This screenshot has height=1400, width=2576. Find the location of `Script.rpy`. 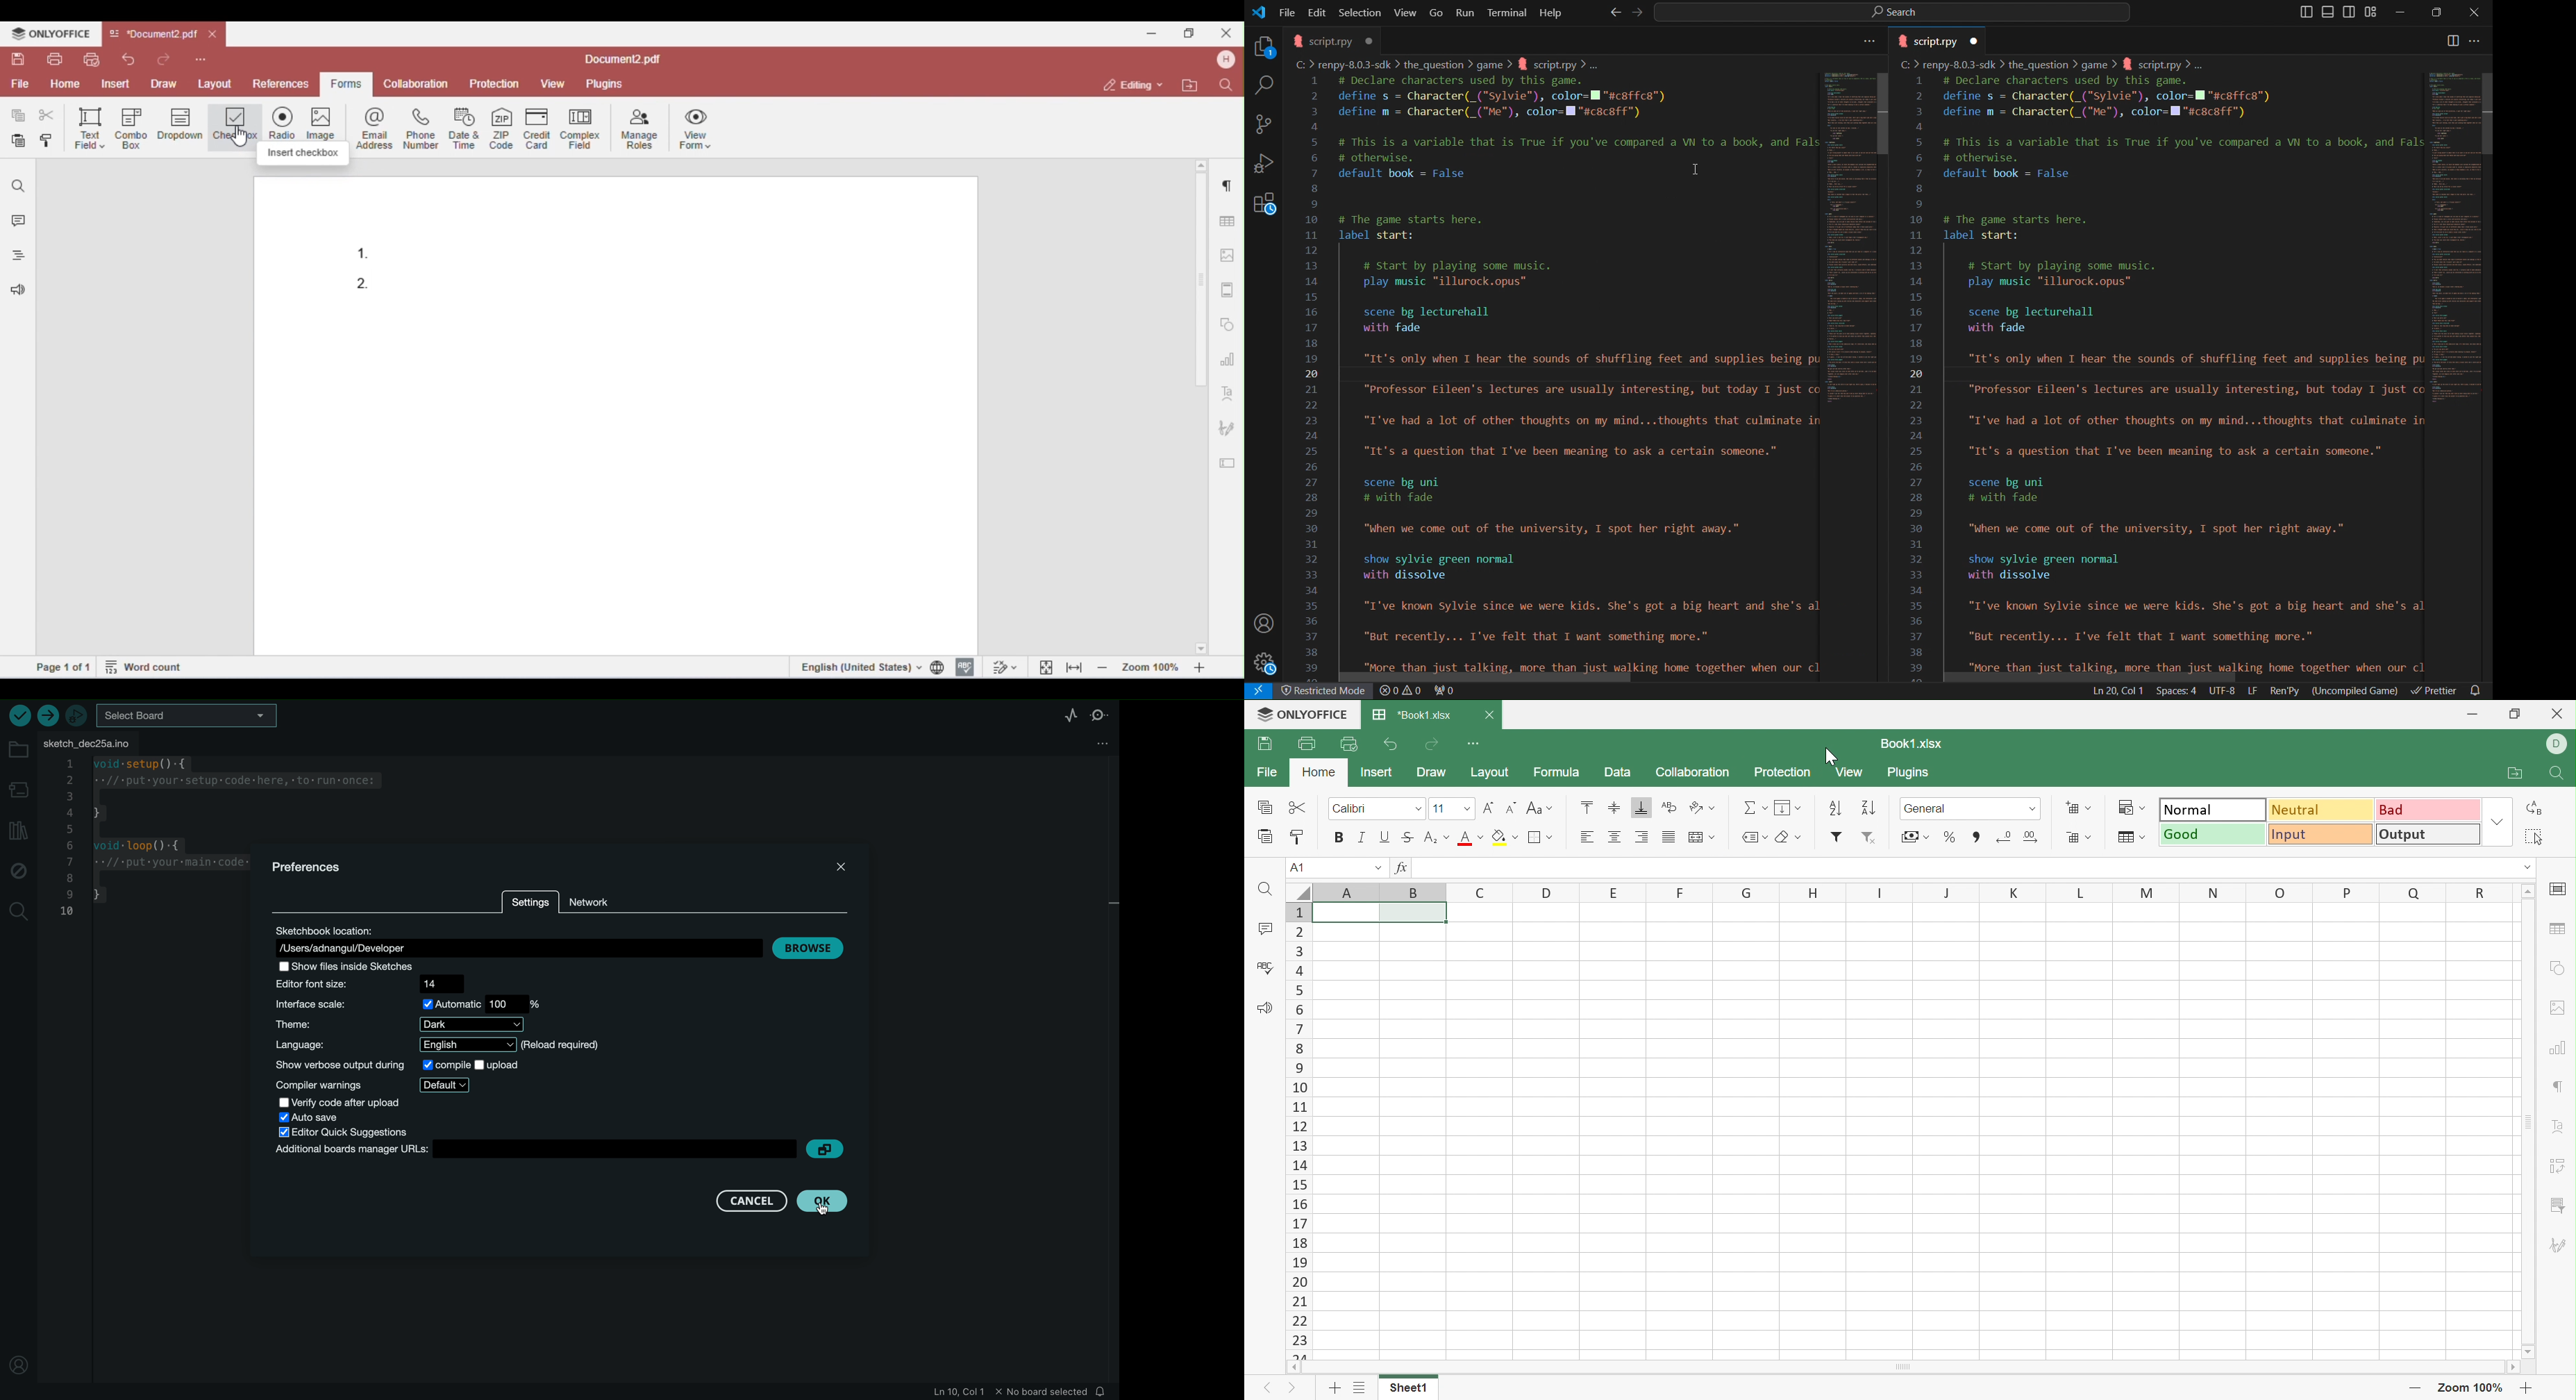

Script.rpy is located at coordinates (1942, 41).